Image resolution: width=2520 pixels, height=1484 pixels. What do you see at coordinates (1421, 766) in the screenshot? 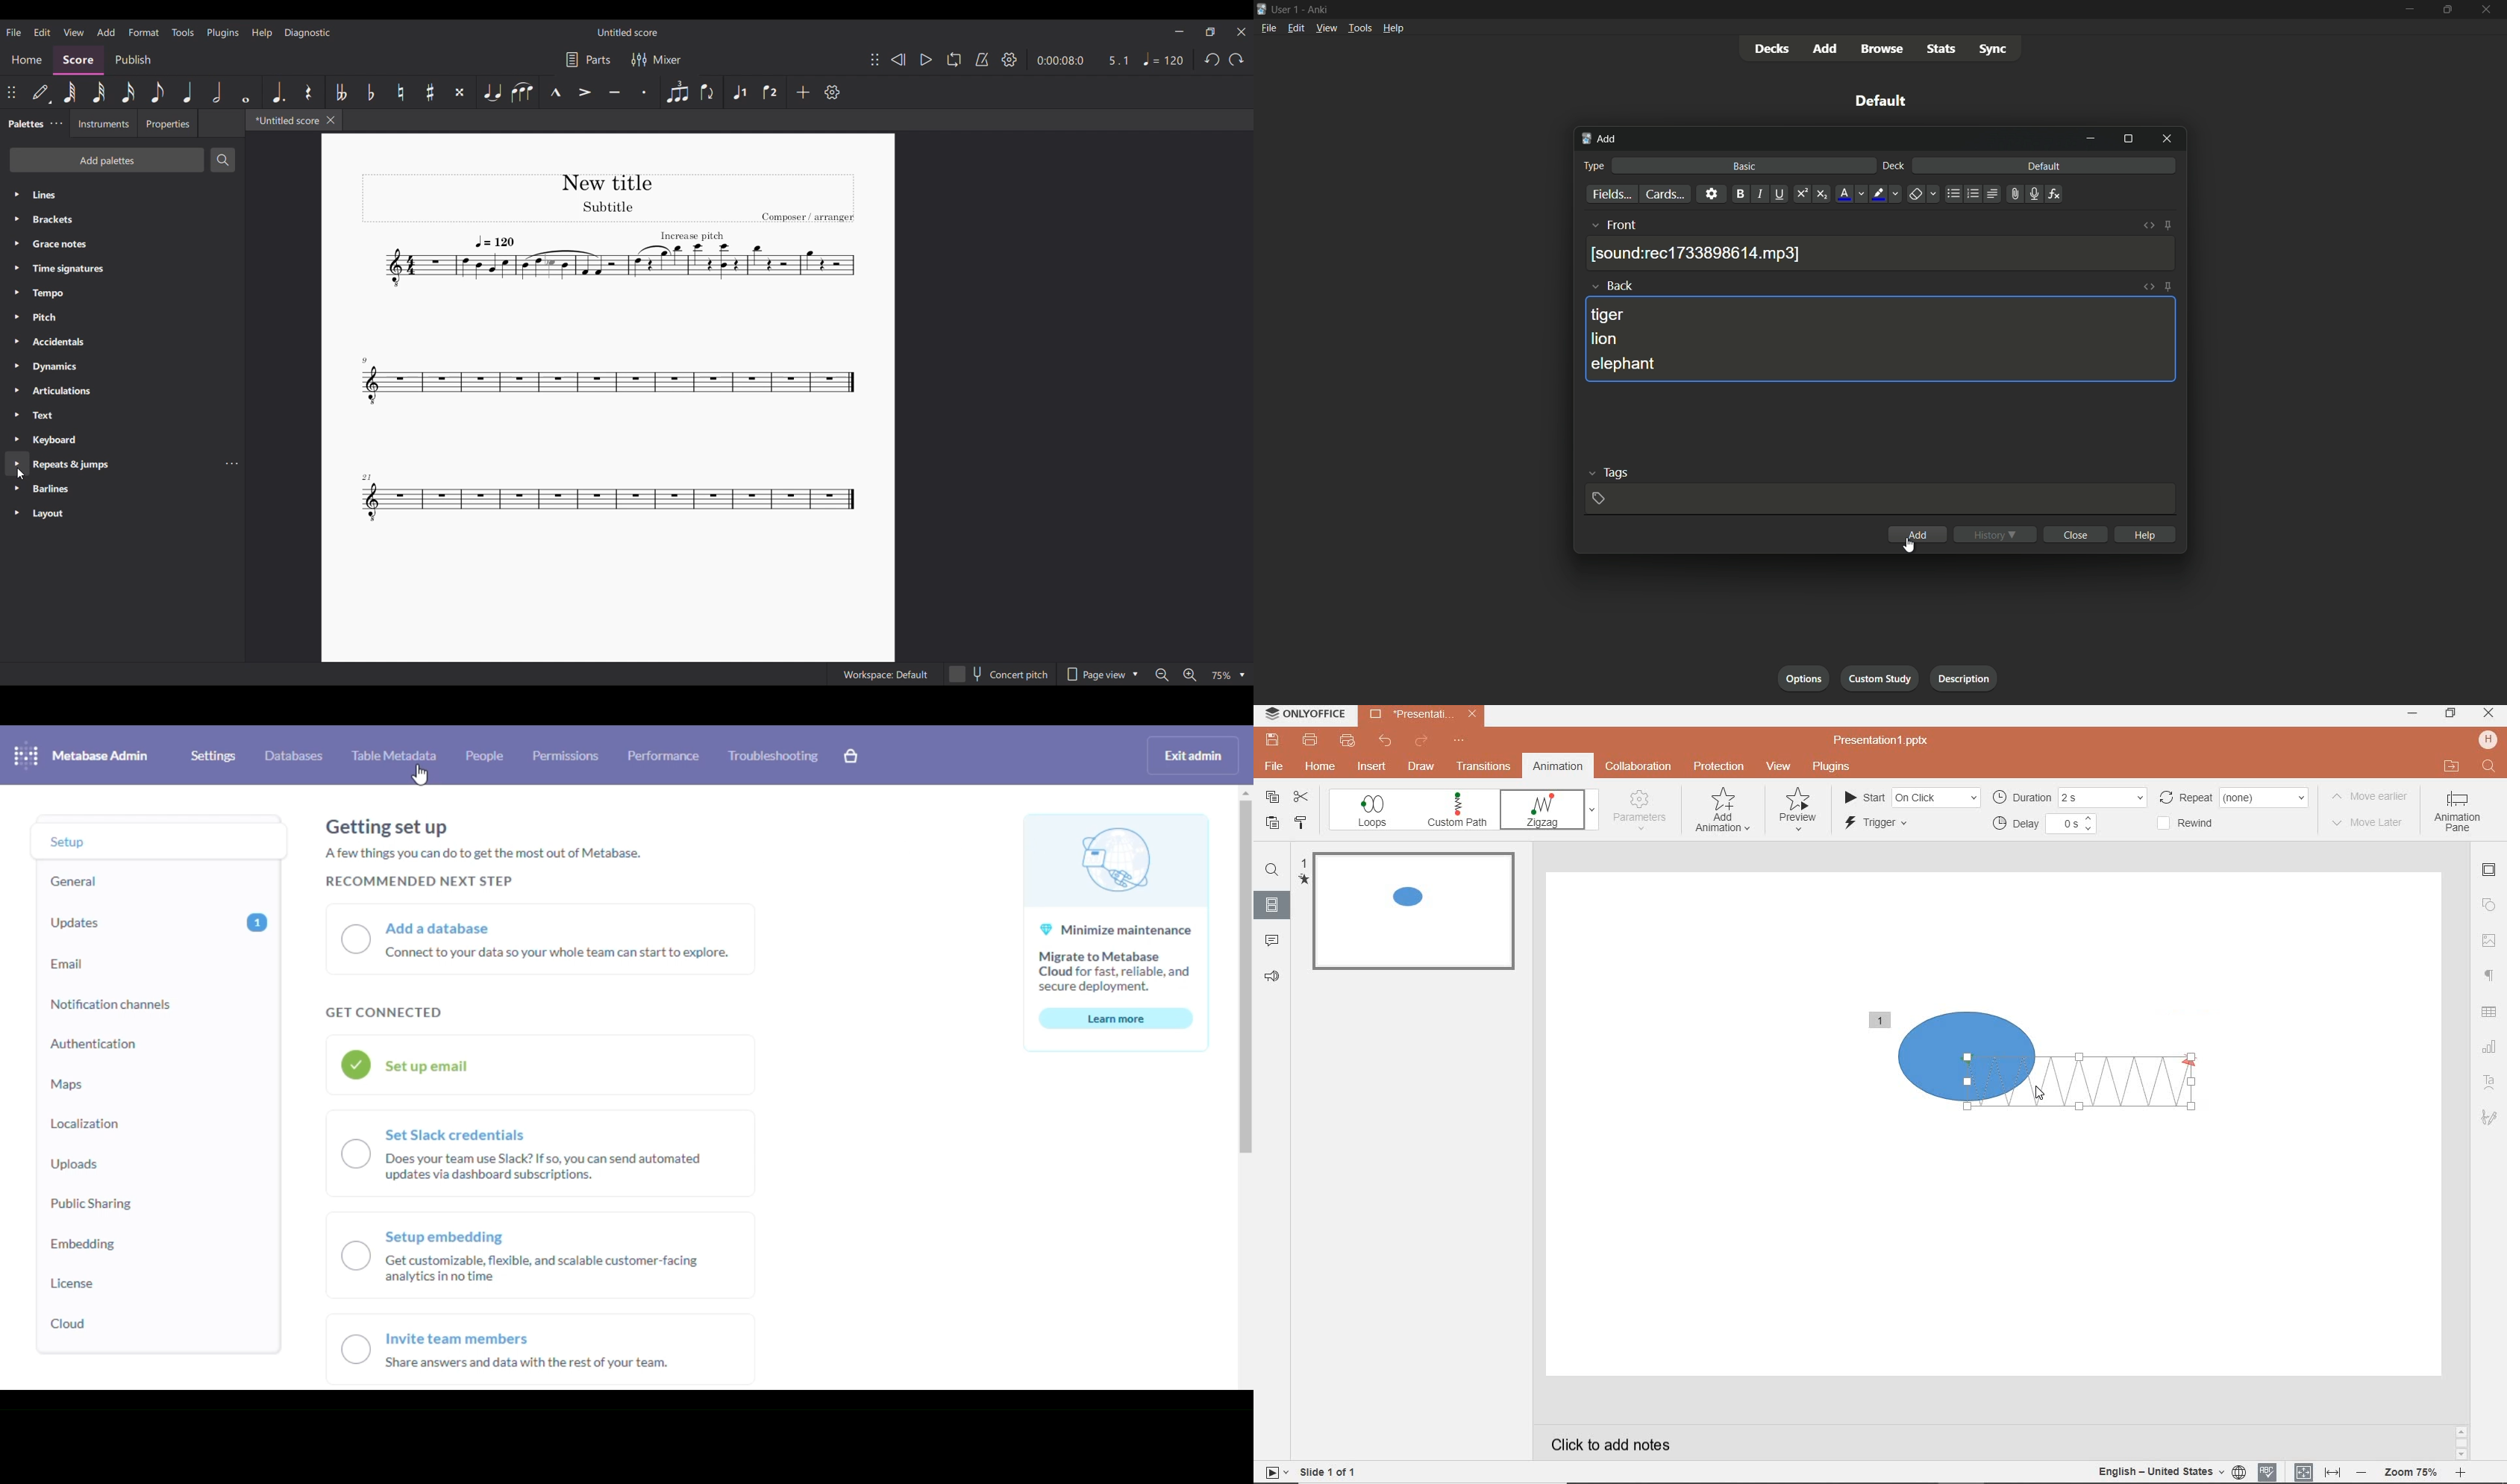
I see `draw` at bounding box center [1421, 766].